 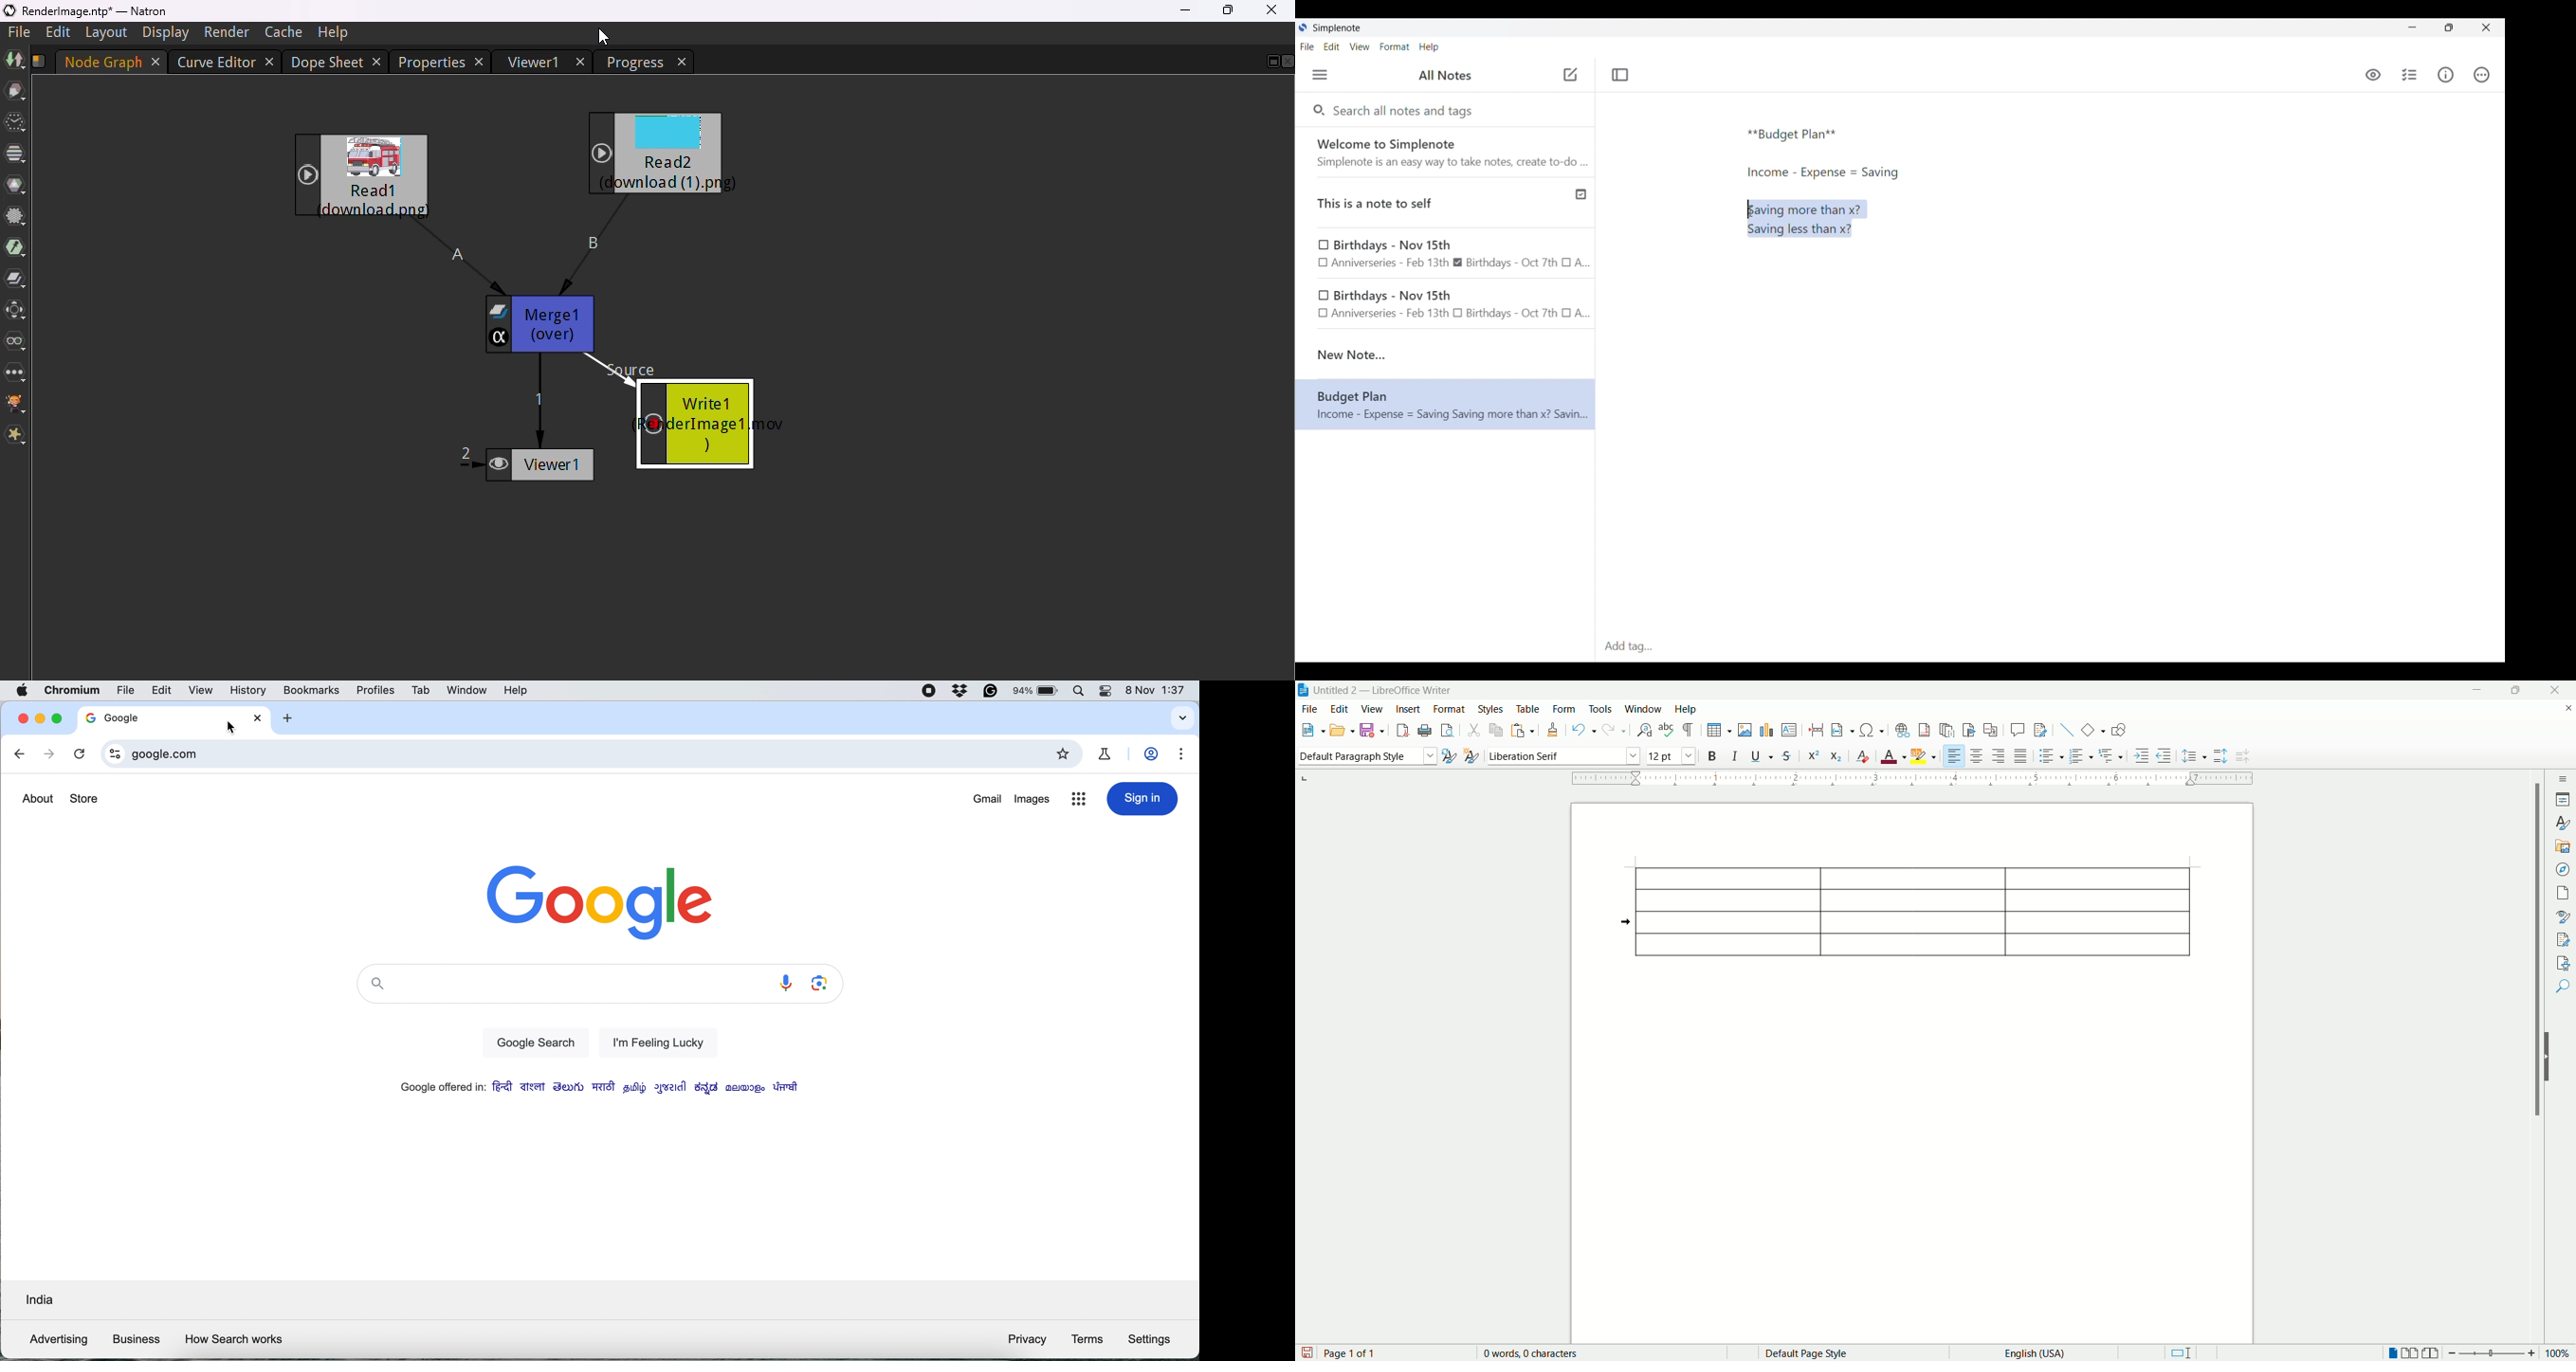 What do you see at coordinates (1813, 218) in the screenshot?
I see `Text highlighted` at bounding box center [1813, 218].